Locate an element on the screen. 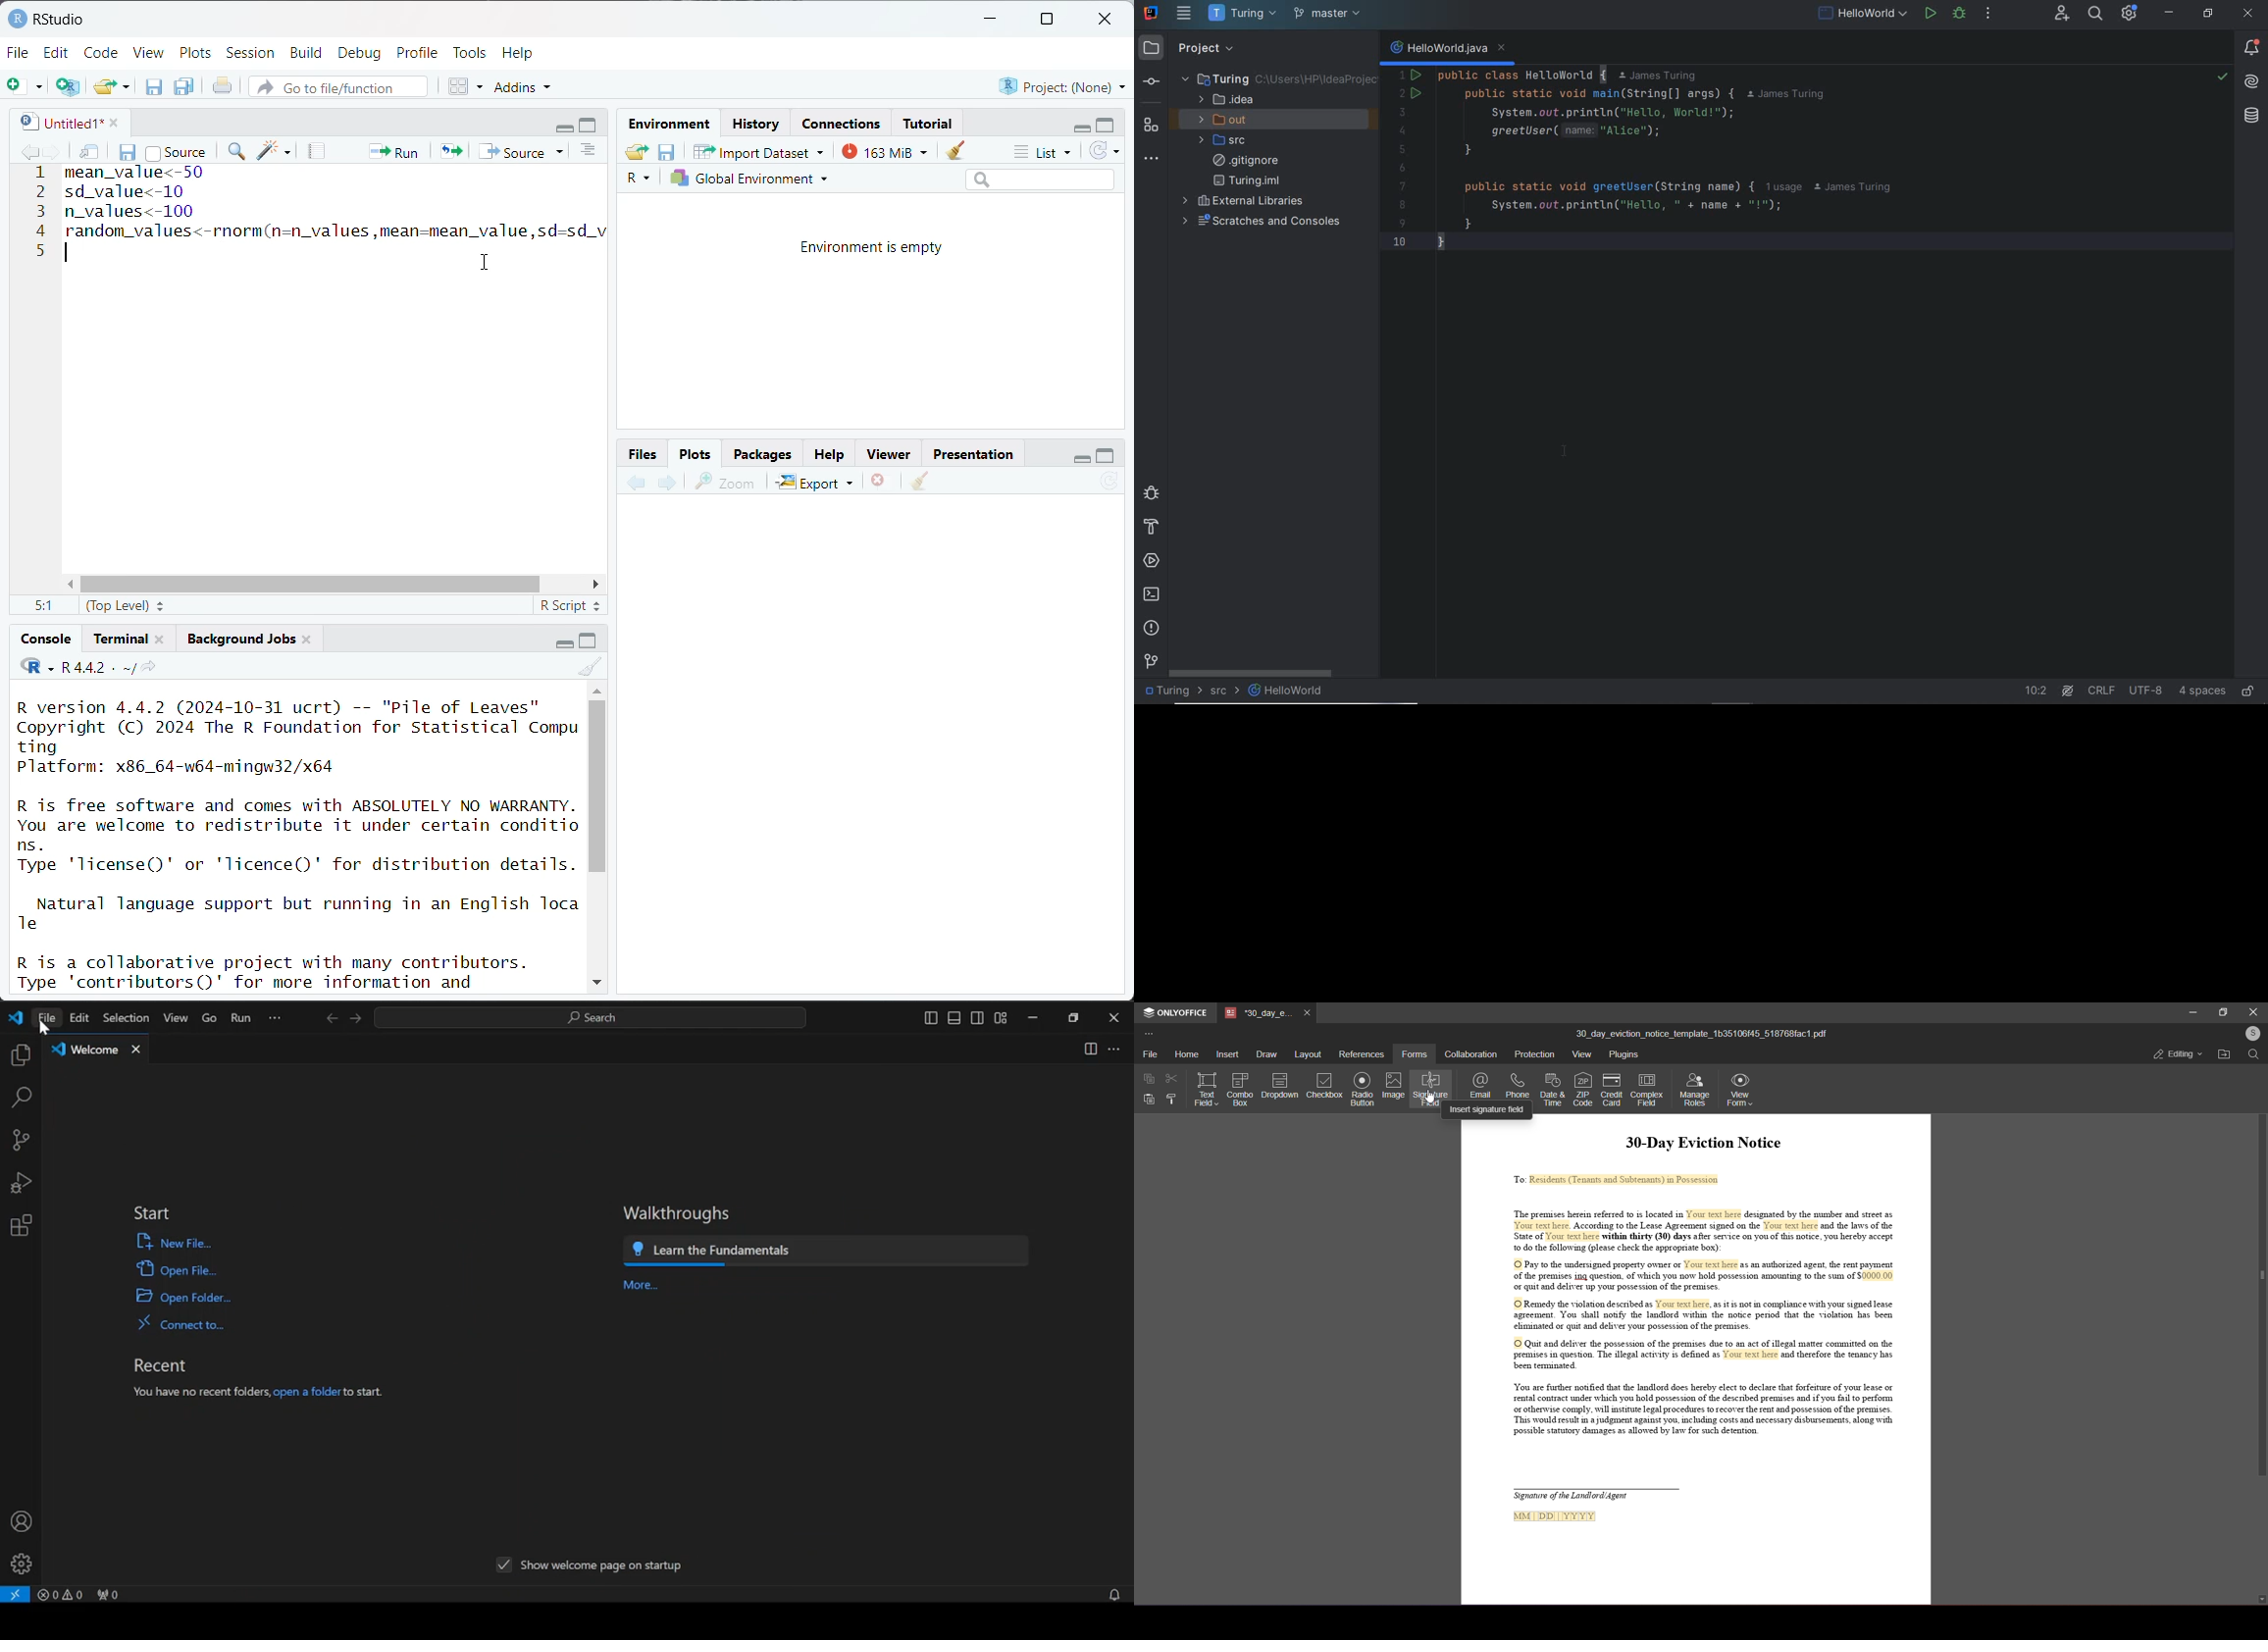  Environment is empty is located at coordinates (873, 248).